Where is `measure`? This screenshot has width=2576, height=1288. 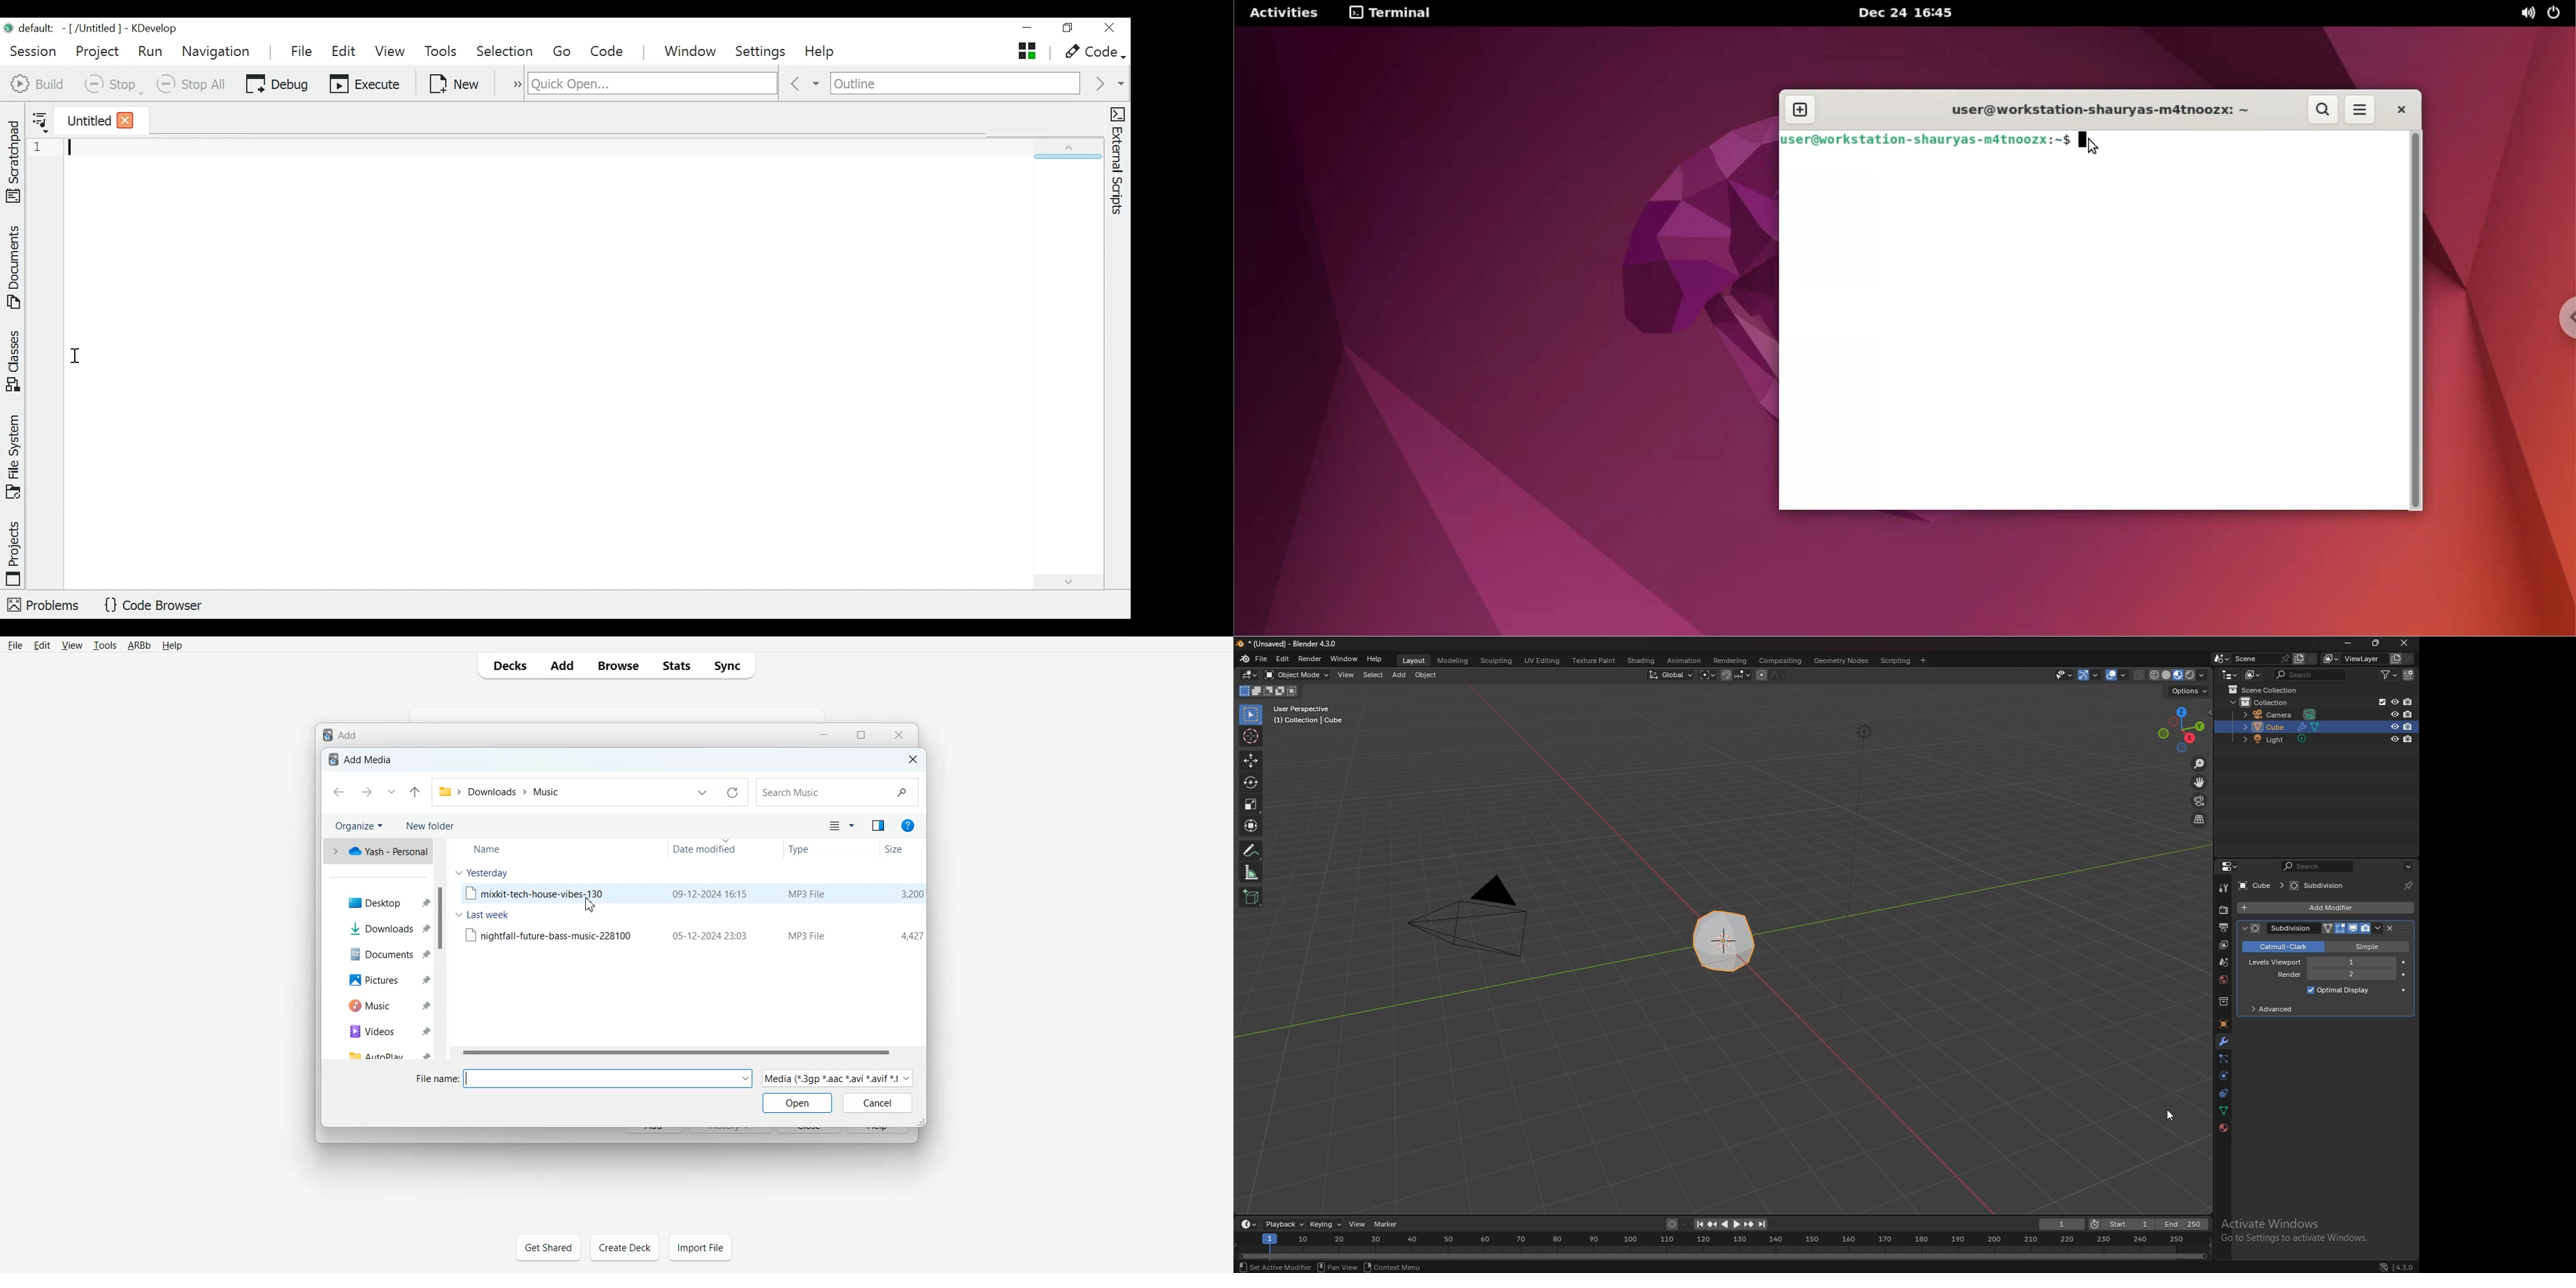
measure is located at coordinates (1252, 873).